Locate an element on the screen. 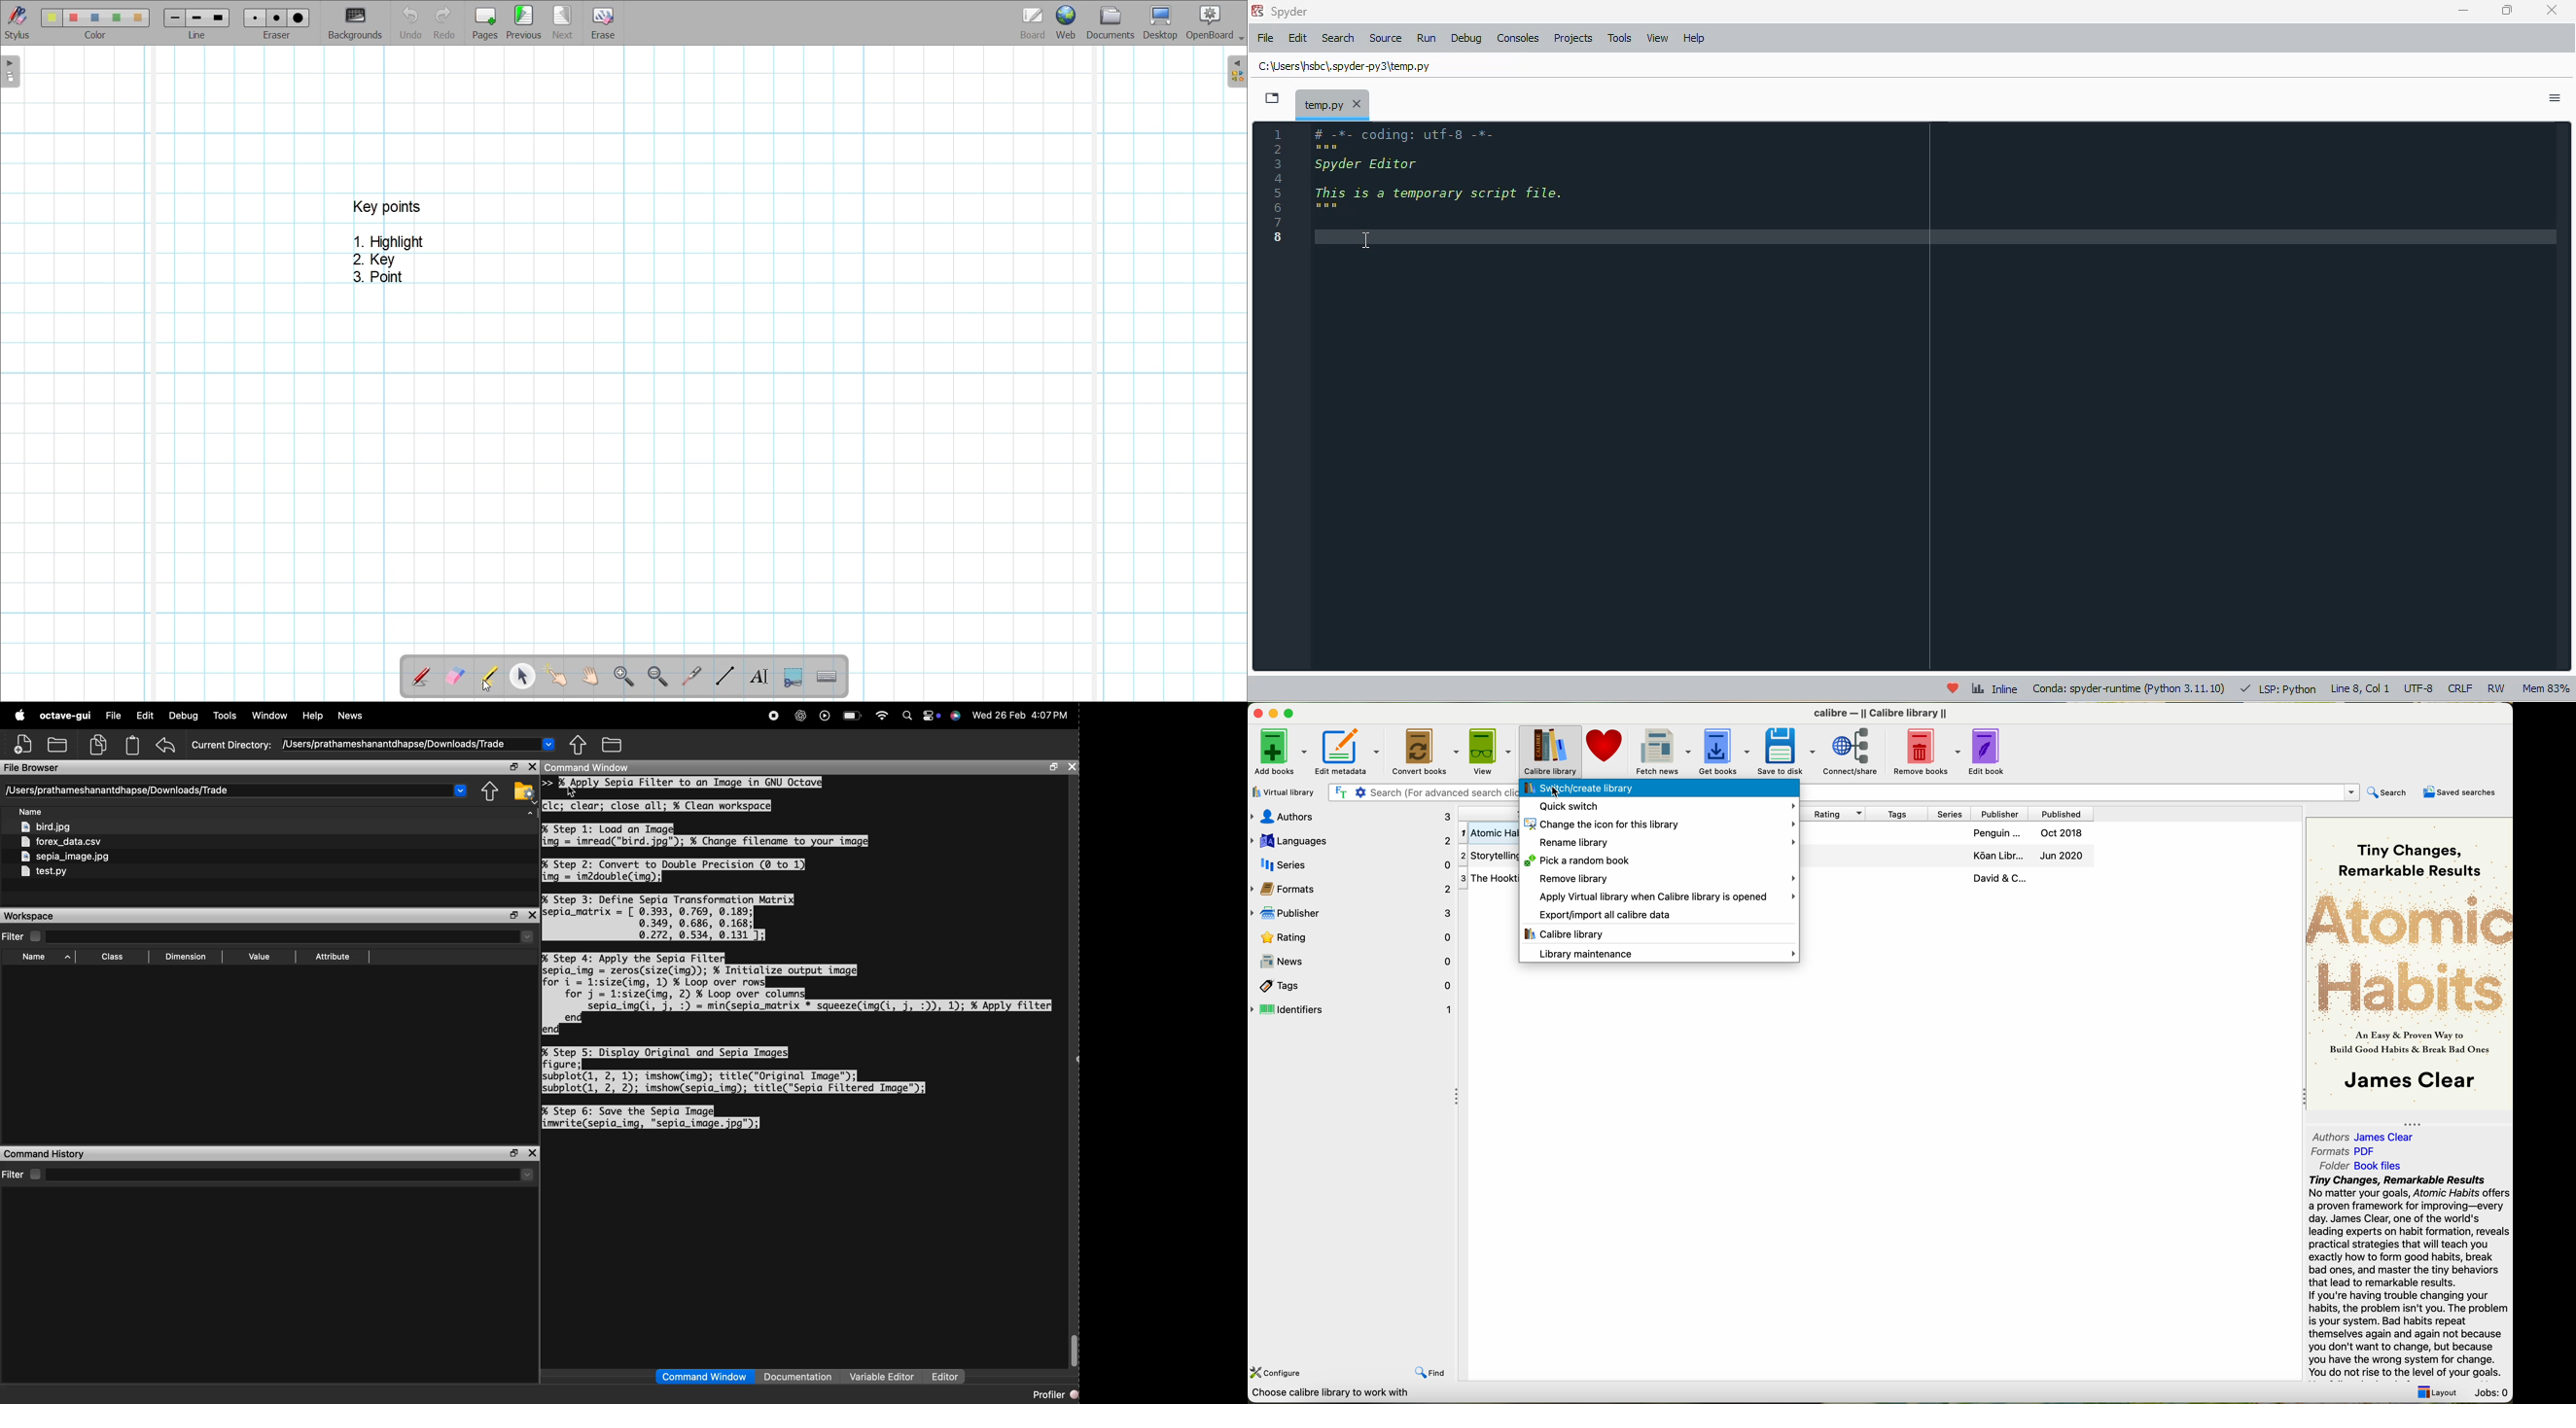 This screenshot has height=1428, width=2576. change the icon for this library is located at coordinates (1659, 825).